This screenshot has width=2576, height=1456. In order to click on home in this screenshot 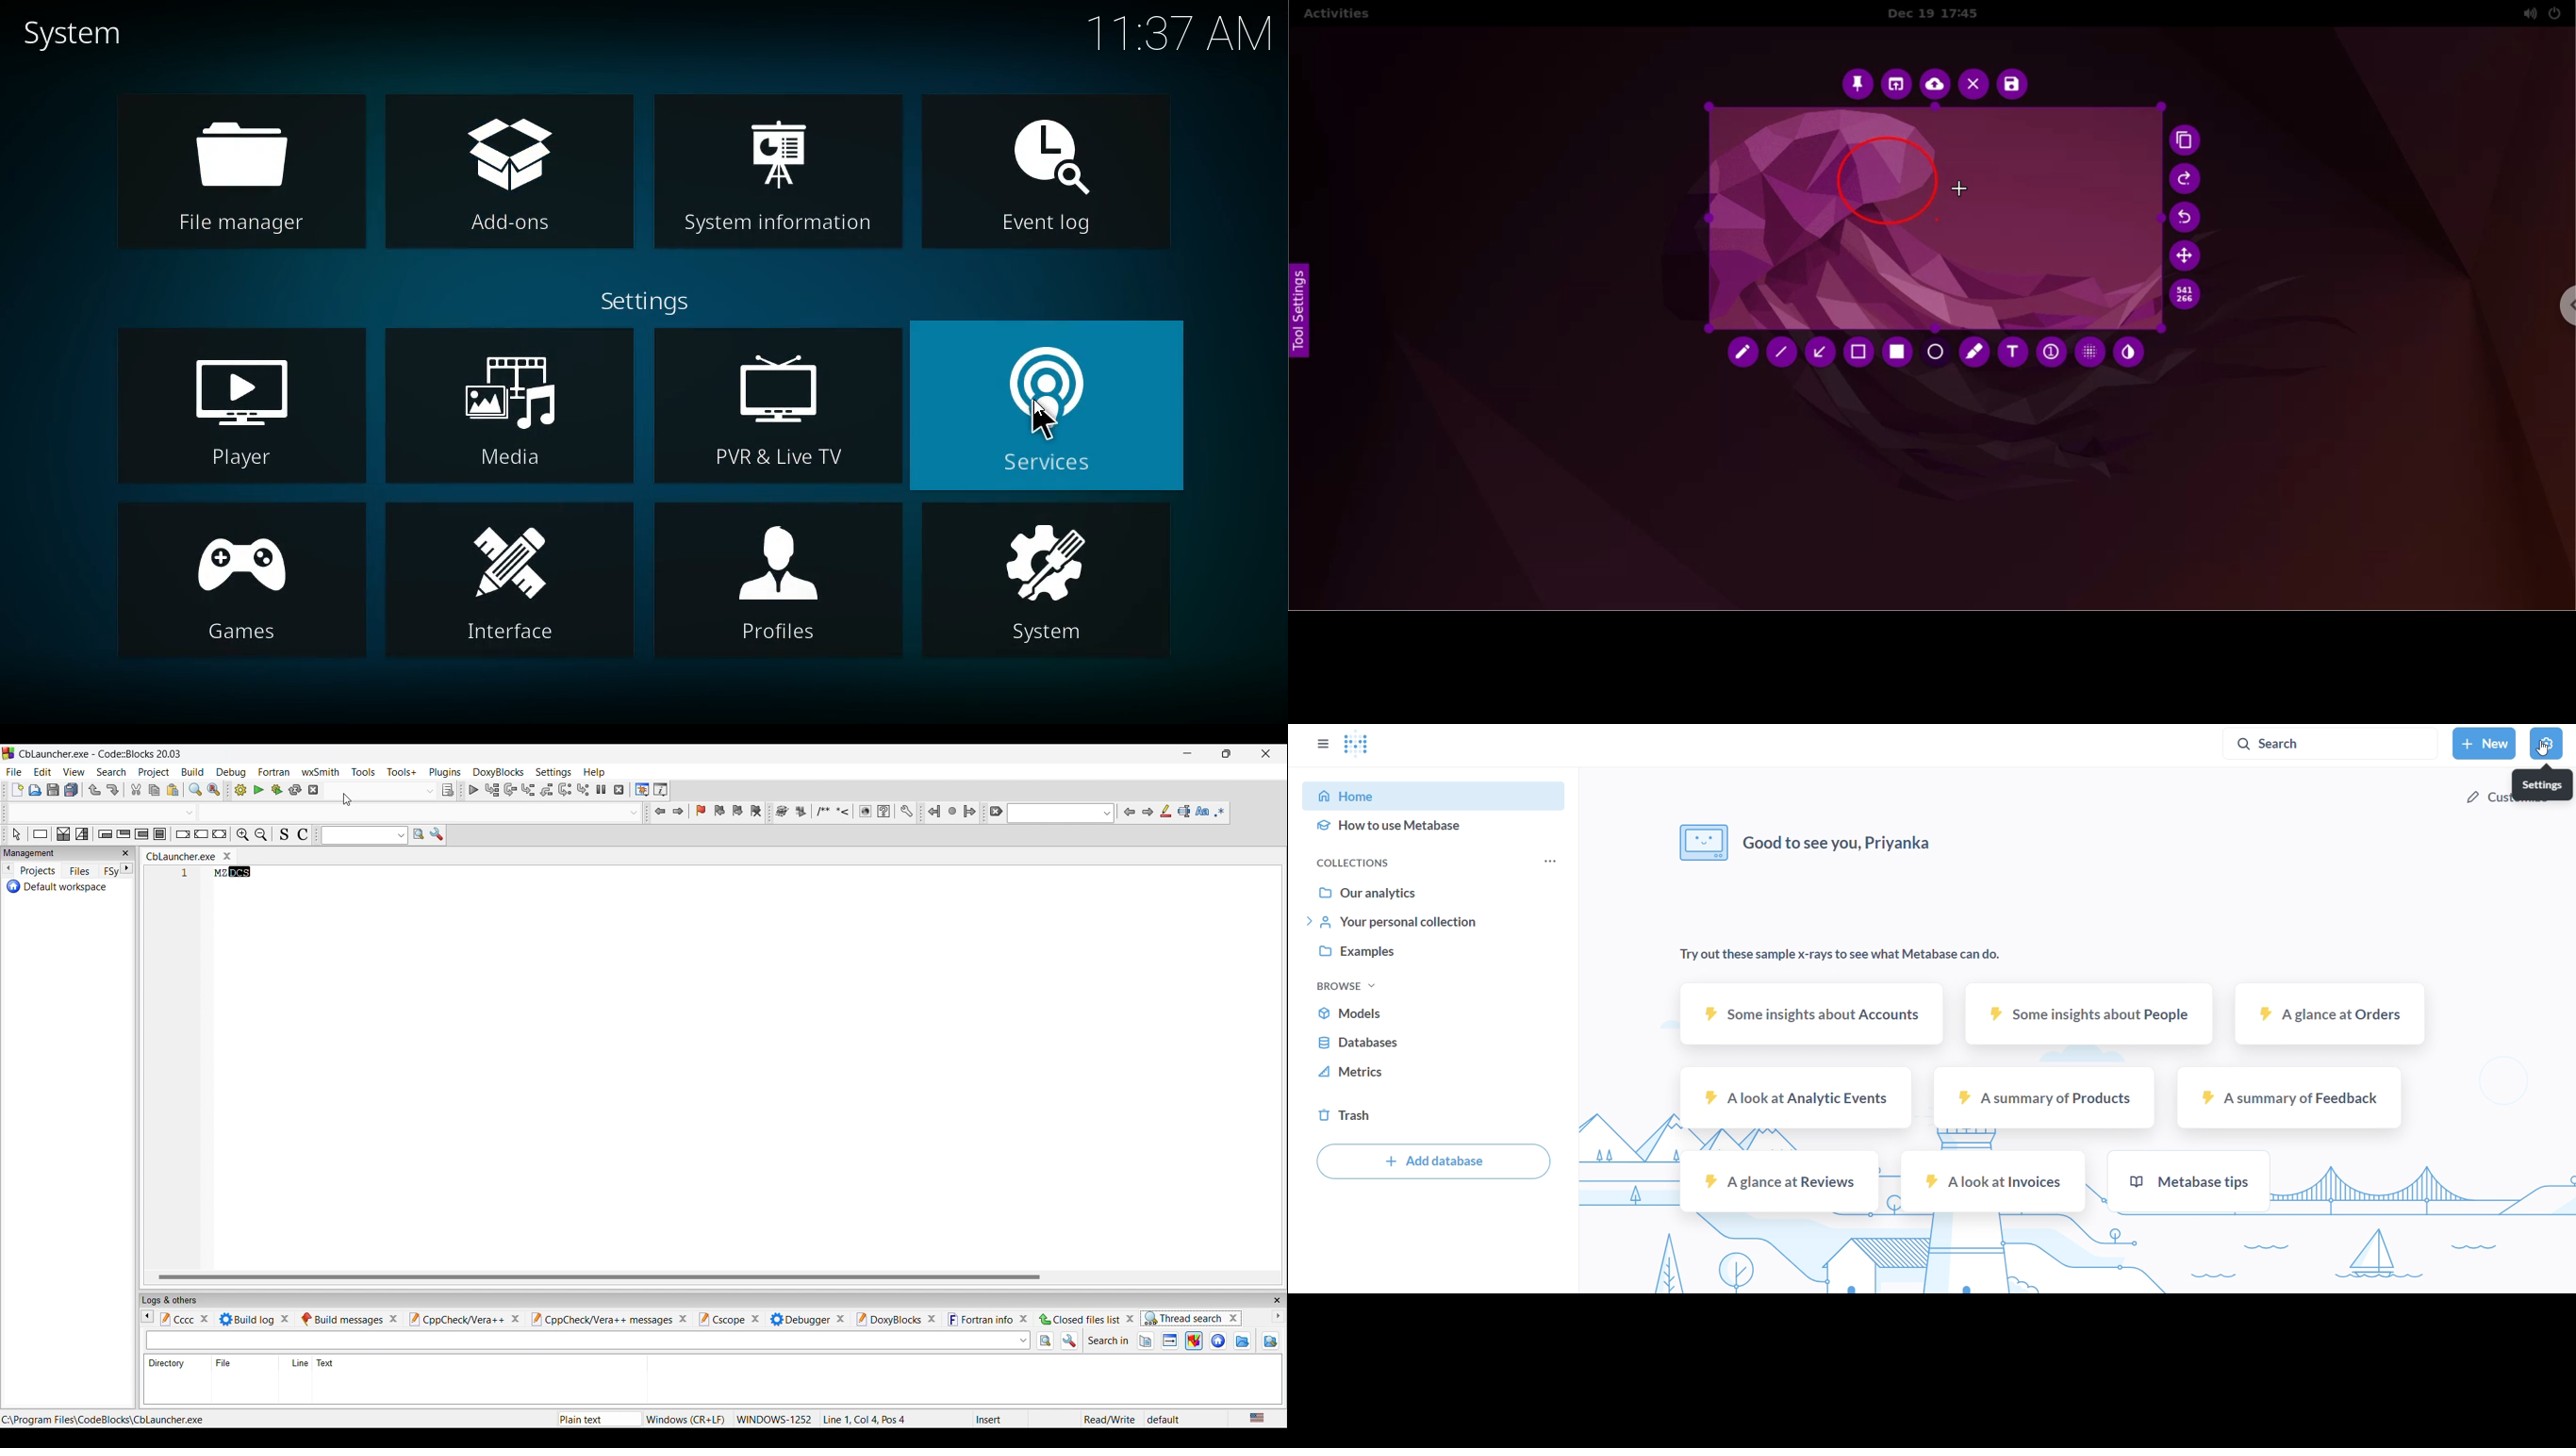, I will do `click(1439, 795)`.